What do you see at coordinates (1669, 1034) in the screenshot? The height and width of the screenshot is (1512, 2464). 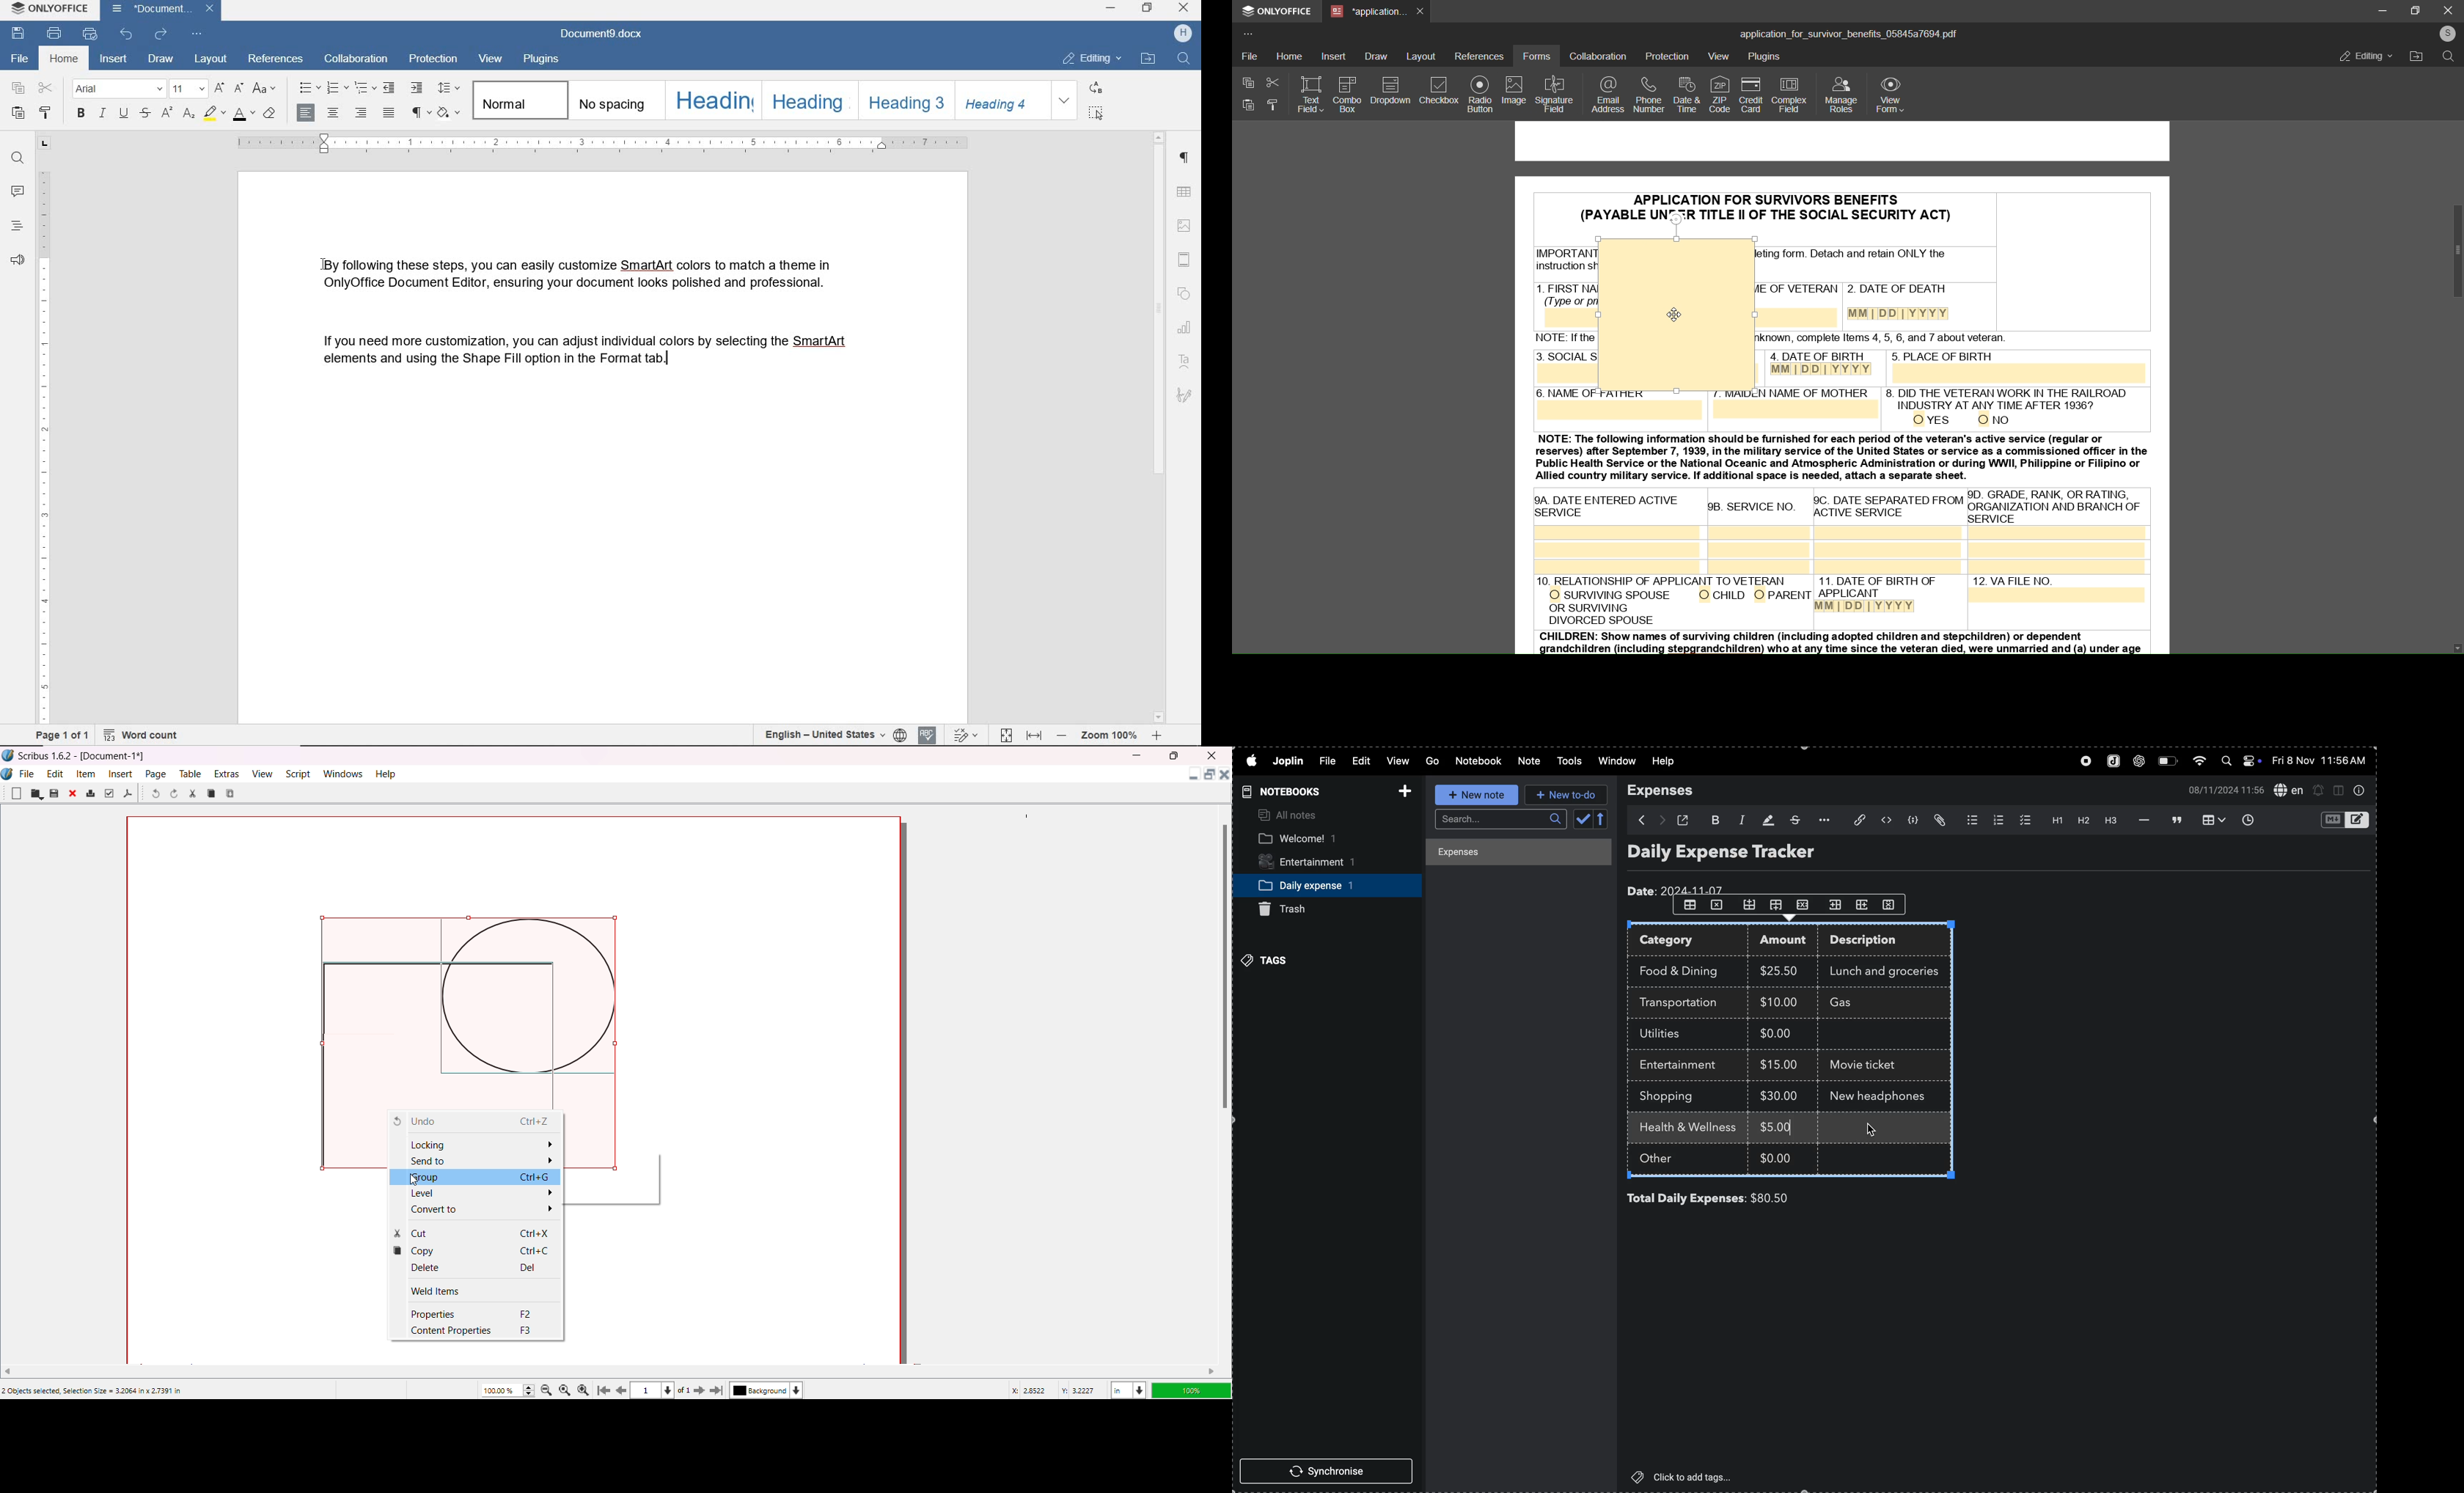 I see `utilites` at bounding box center [1669, 1034].